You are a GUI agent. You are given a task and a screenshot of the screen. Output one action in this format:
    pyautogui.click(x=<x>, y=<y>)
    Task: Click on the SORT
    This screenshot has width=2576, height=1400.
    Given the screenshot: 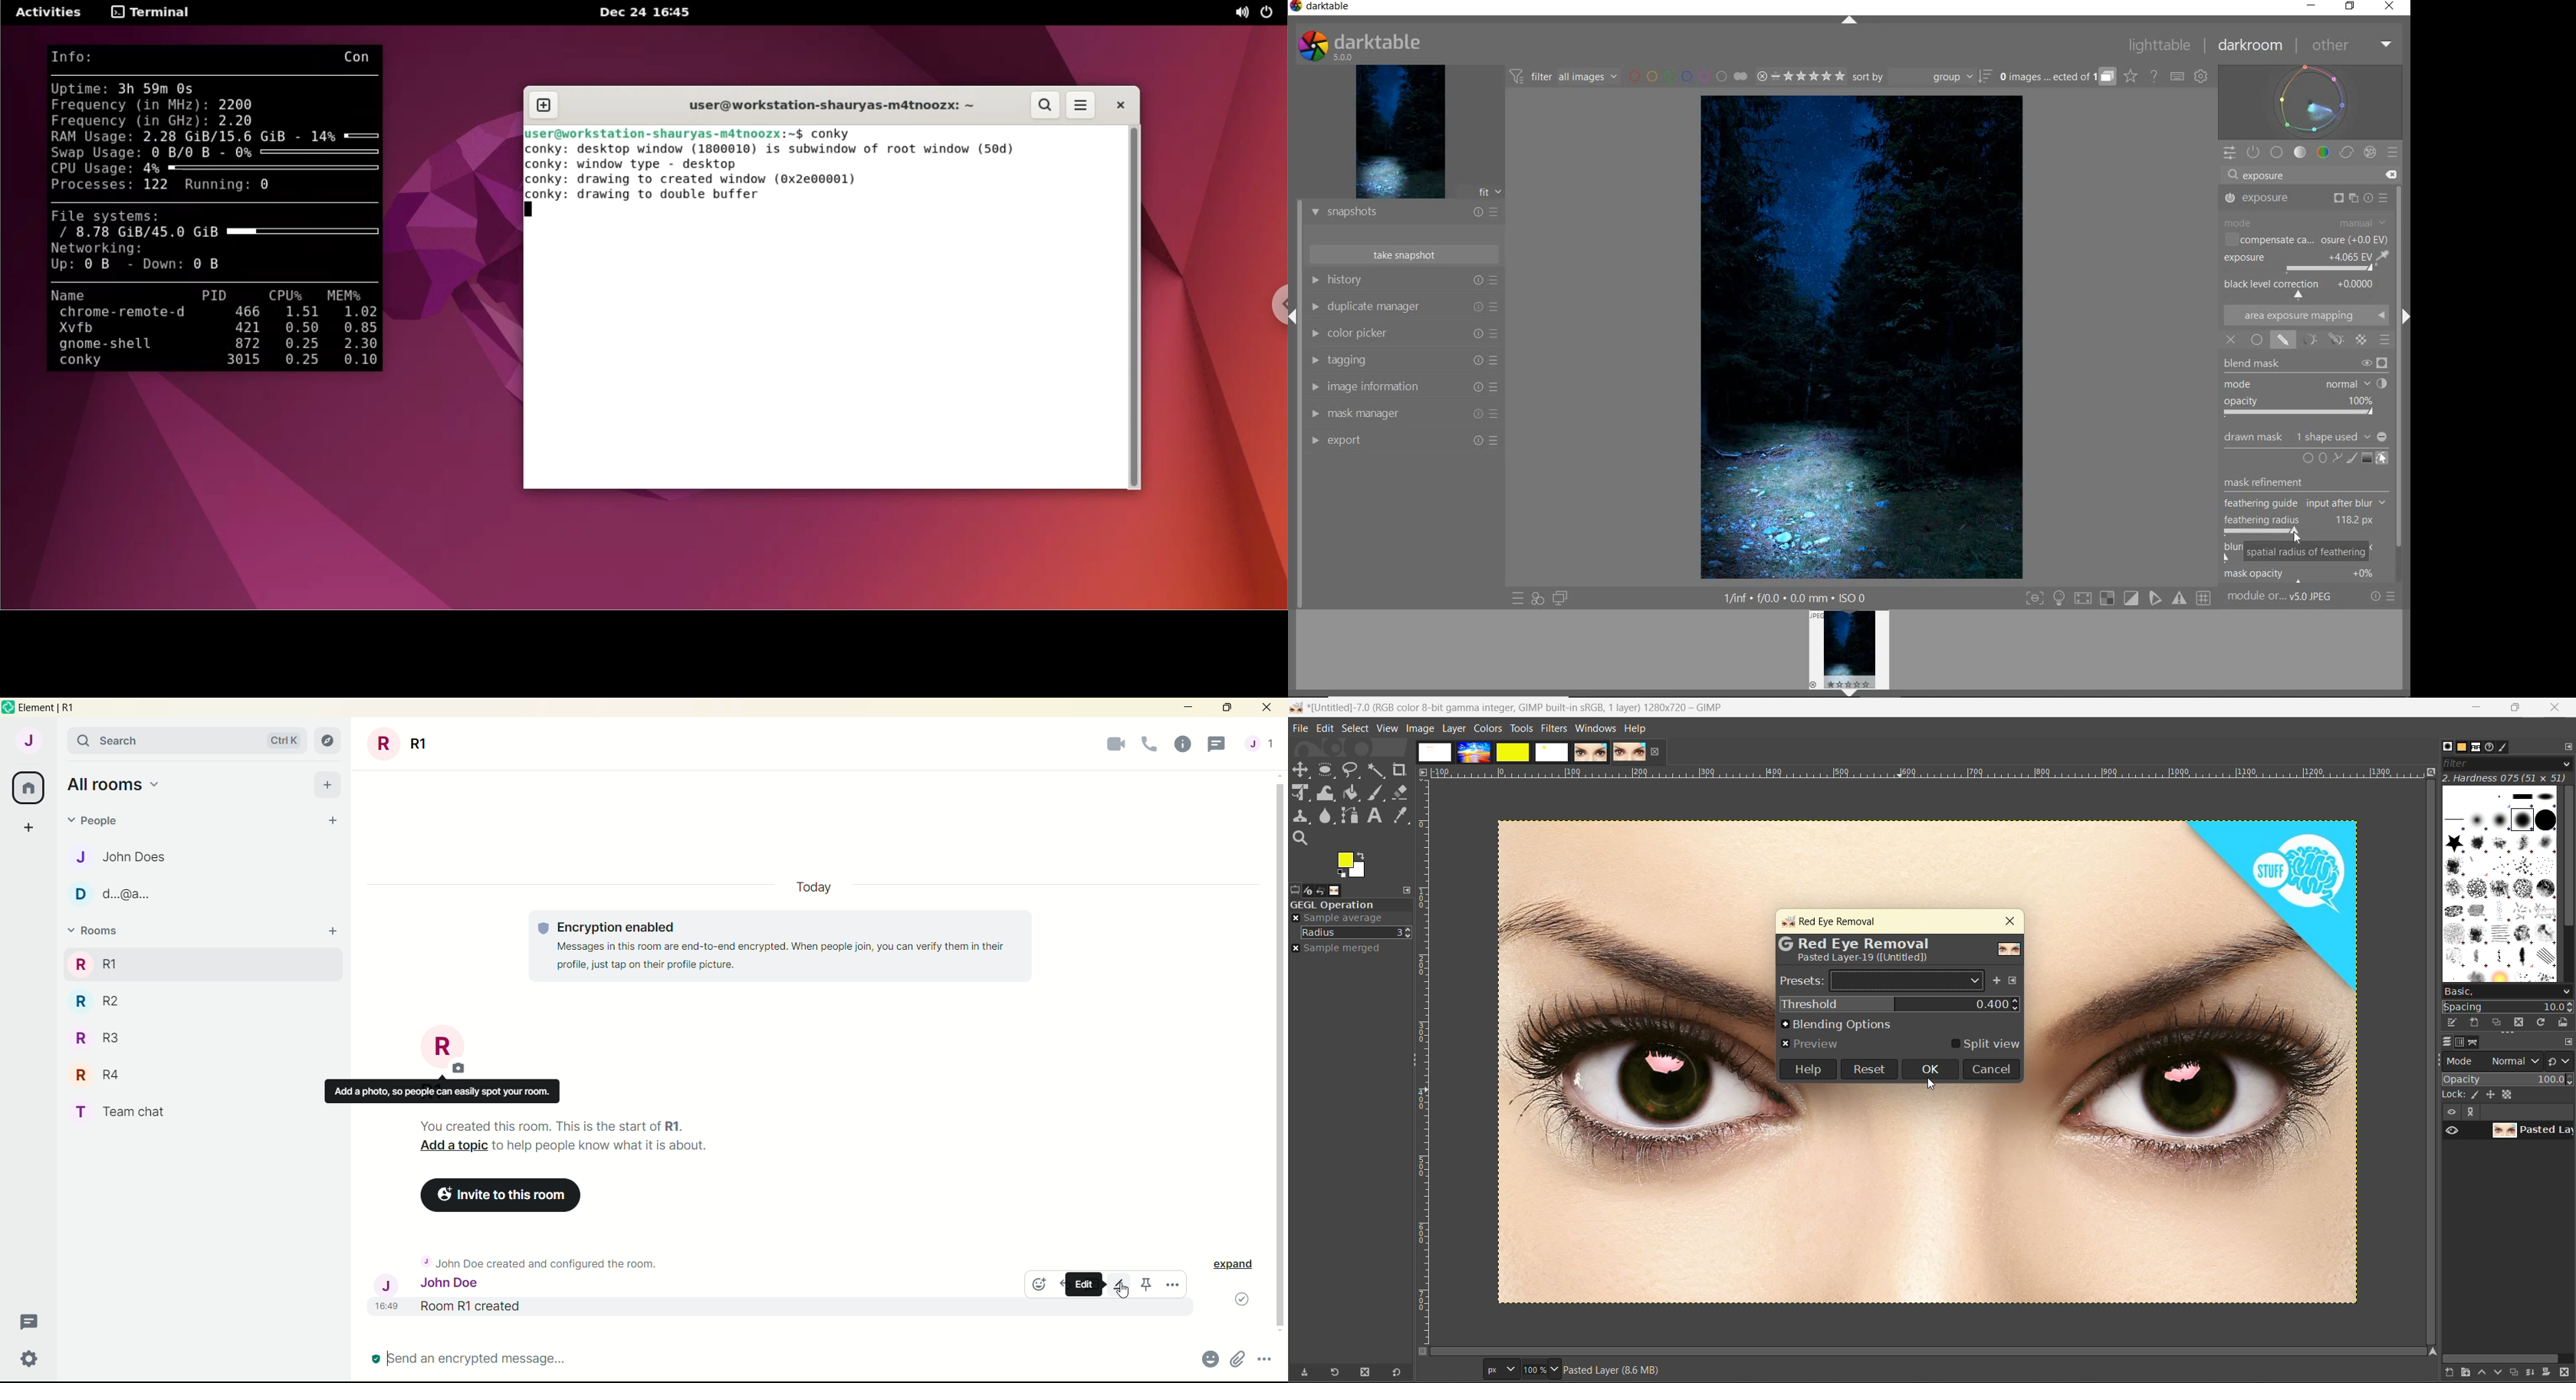 What is the action you would take?
    pyautogui.click(x=1922, y=78)
    